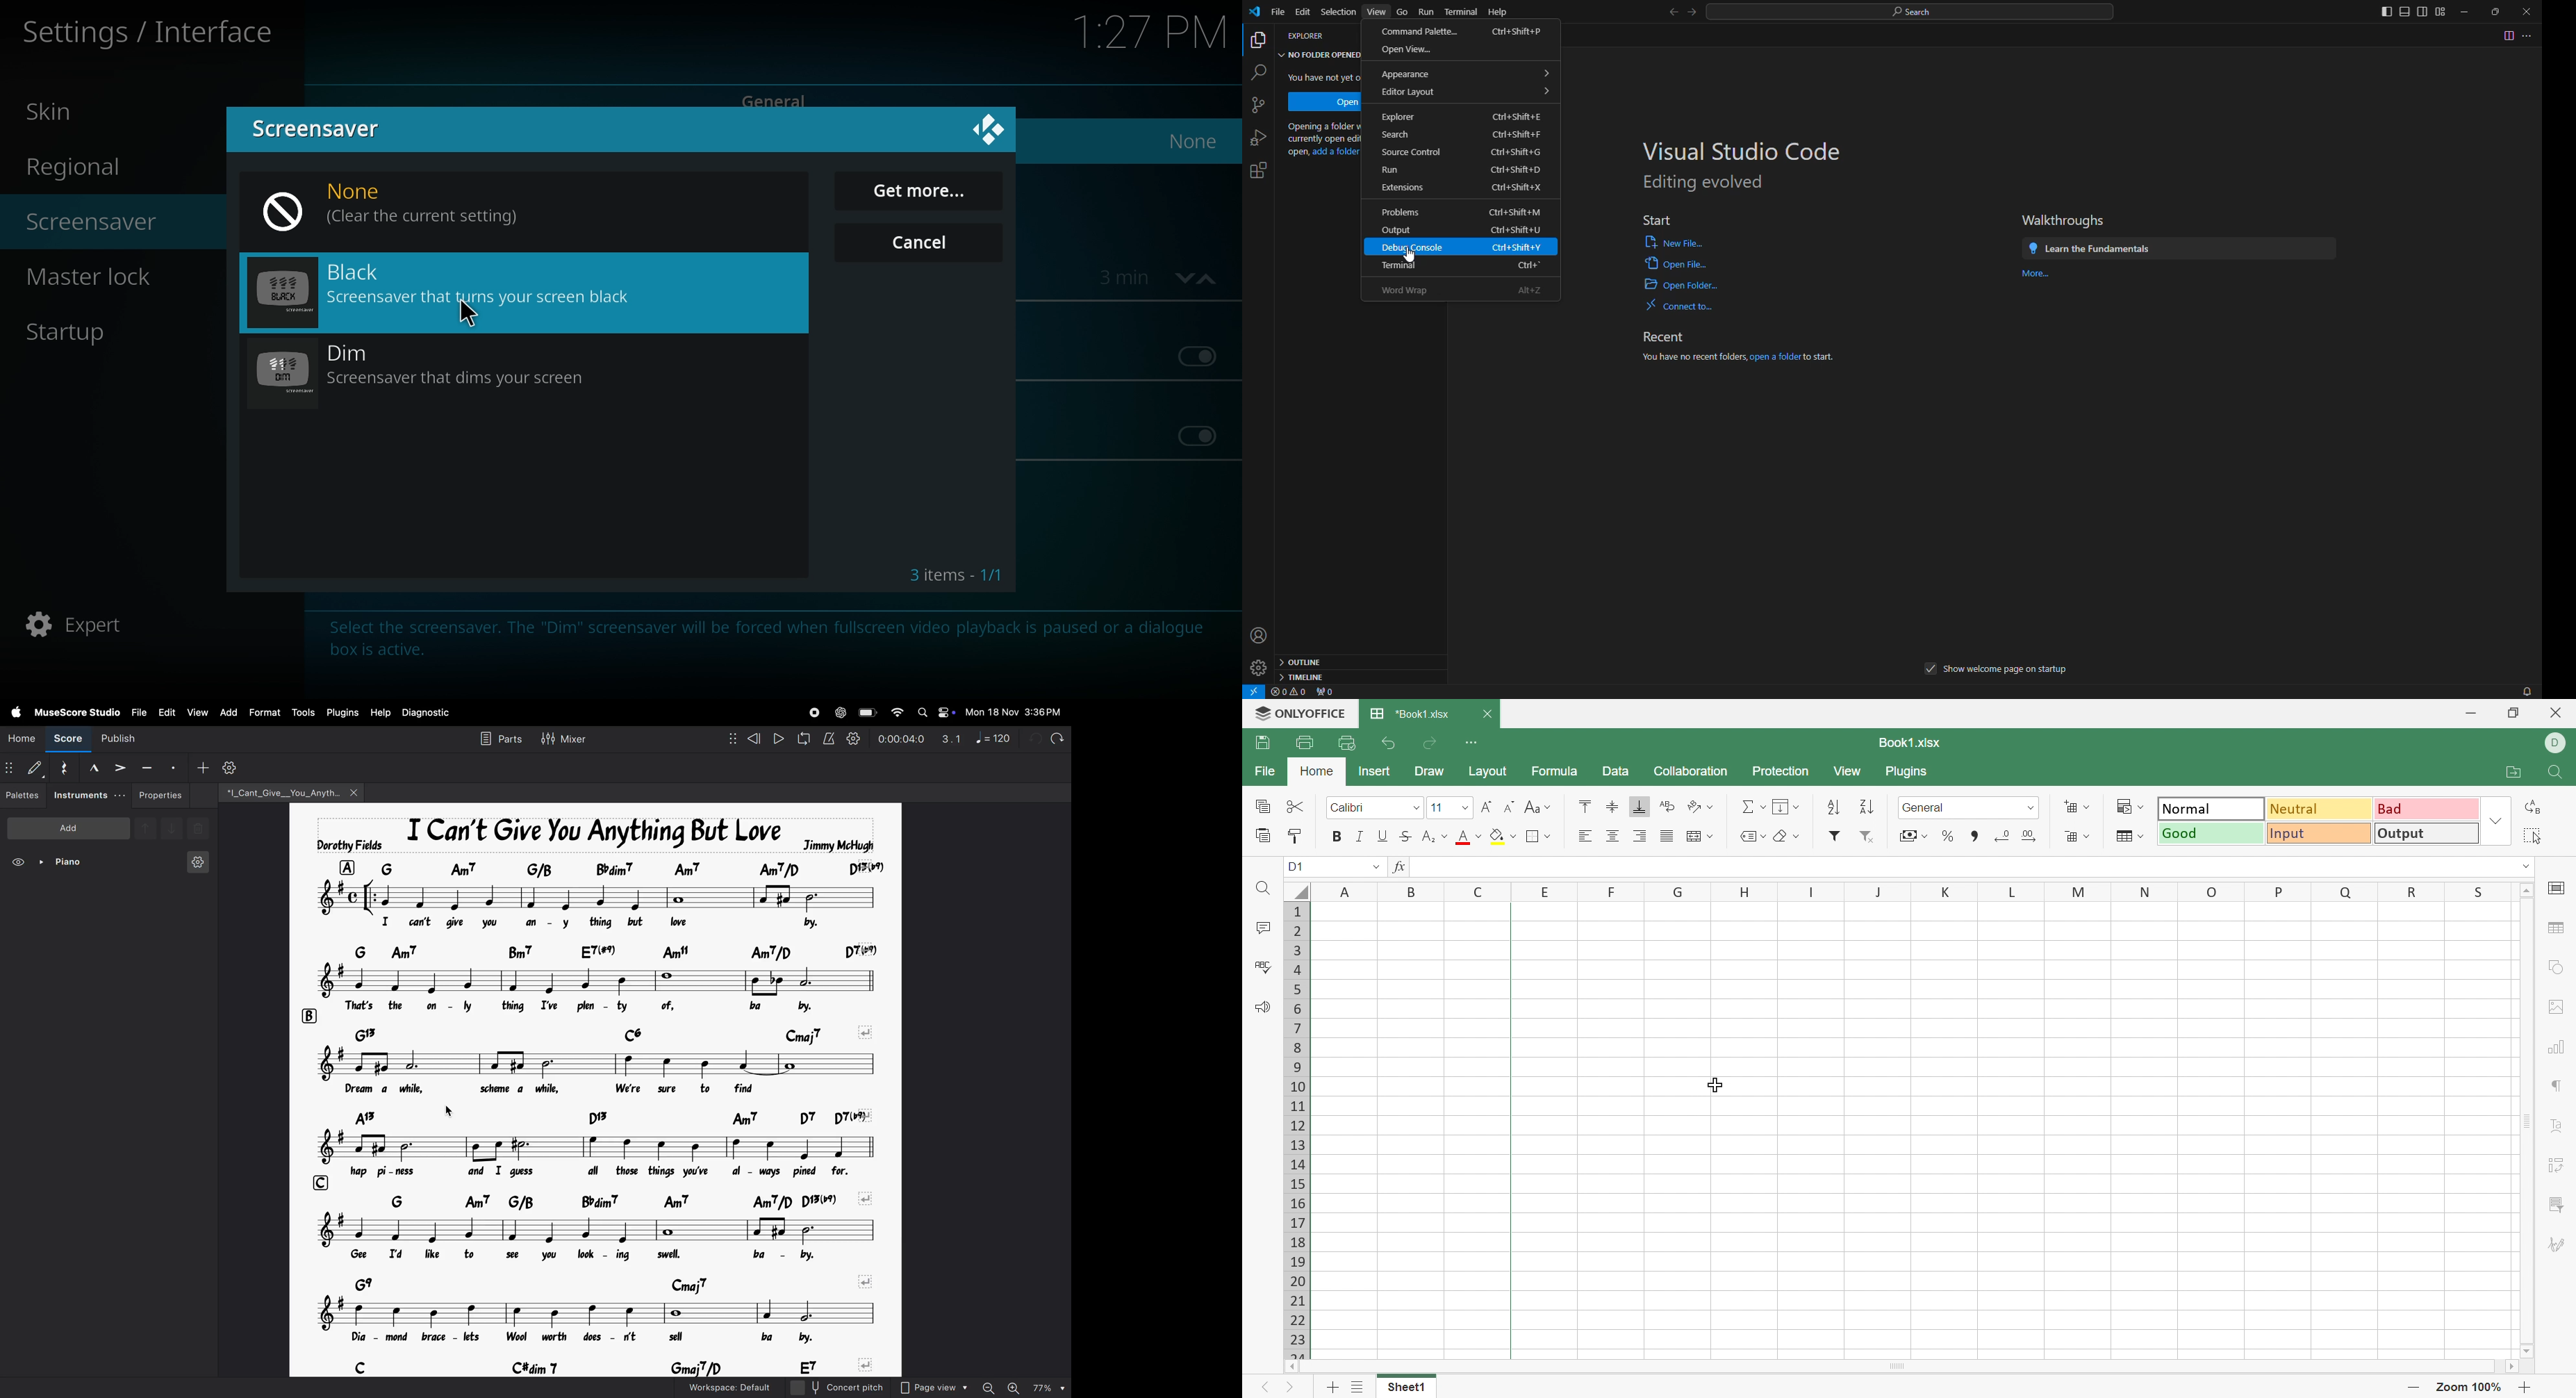 The image size is (2576, 1400). I want to click on bug, so click(1256, 135).